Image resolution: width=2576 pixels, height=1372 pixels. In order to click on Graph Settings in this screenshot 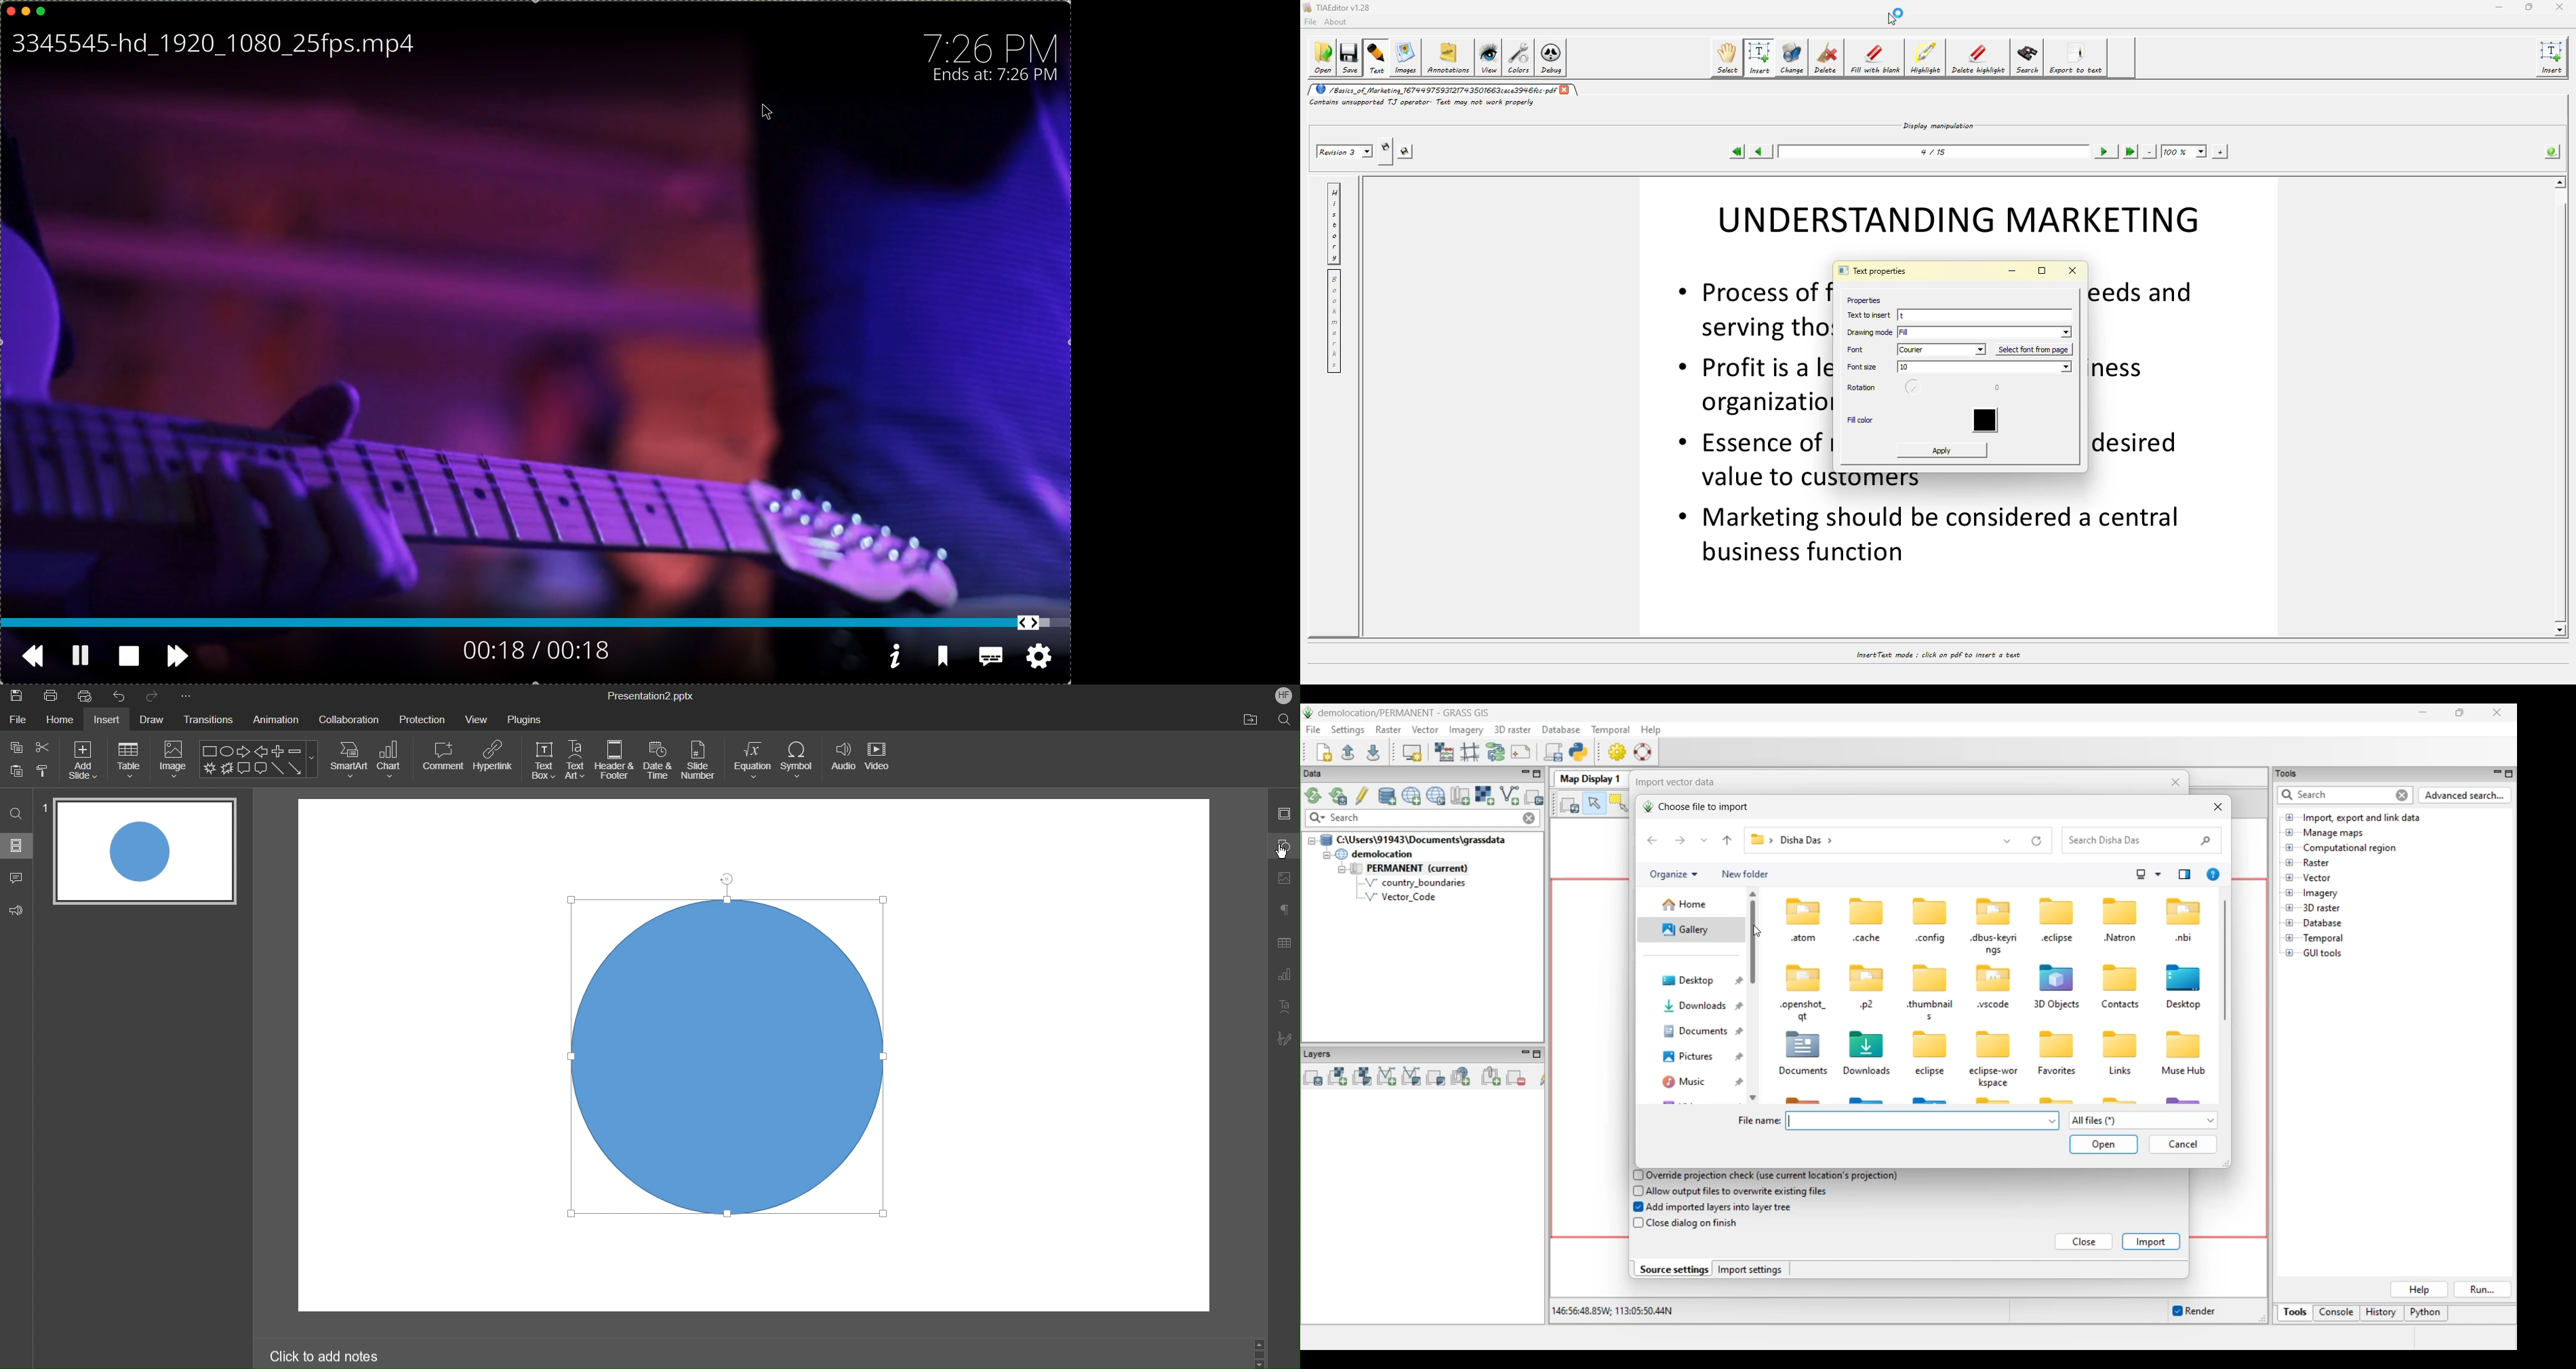, I will do `click(1281, 977)`.